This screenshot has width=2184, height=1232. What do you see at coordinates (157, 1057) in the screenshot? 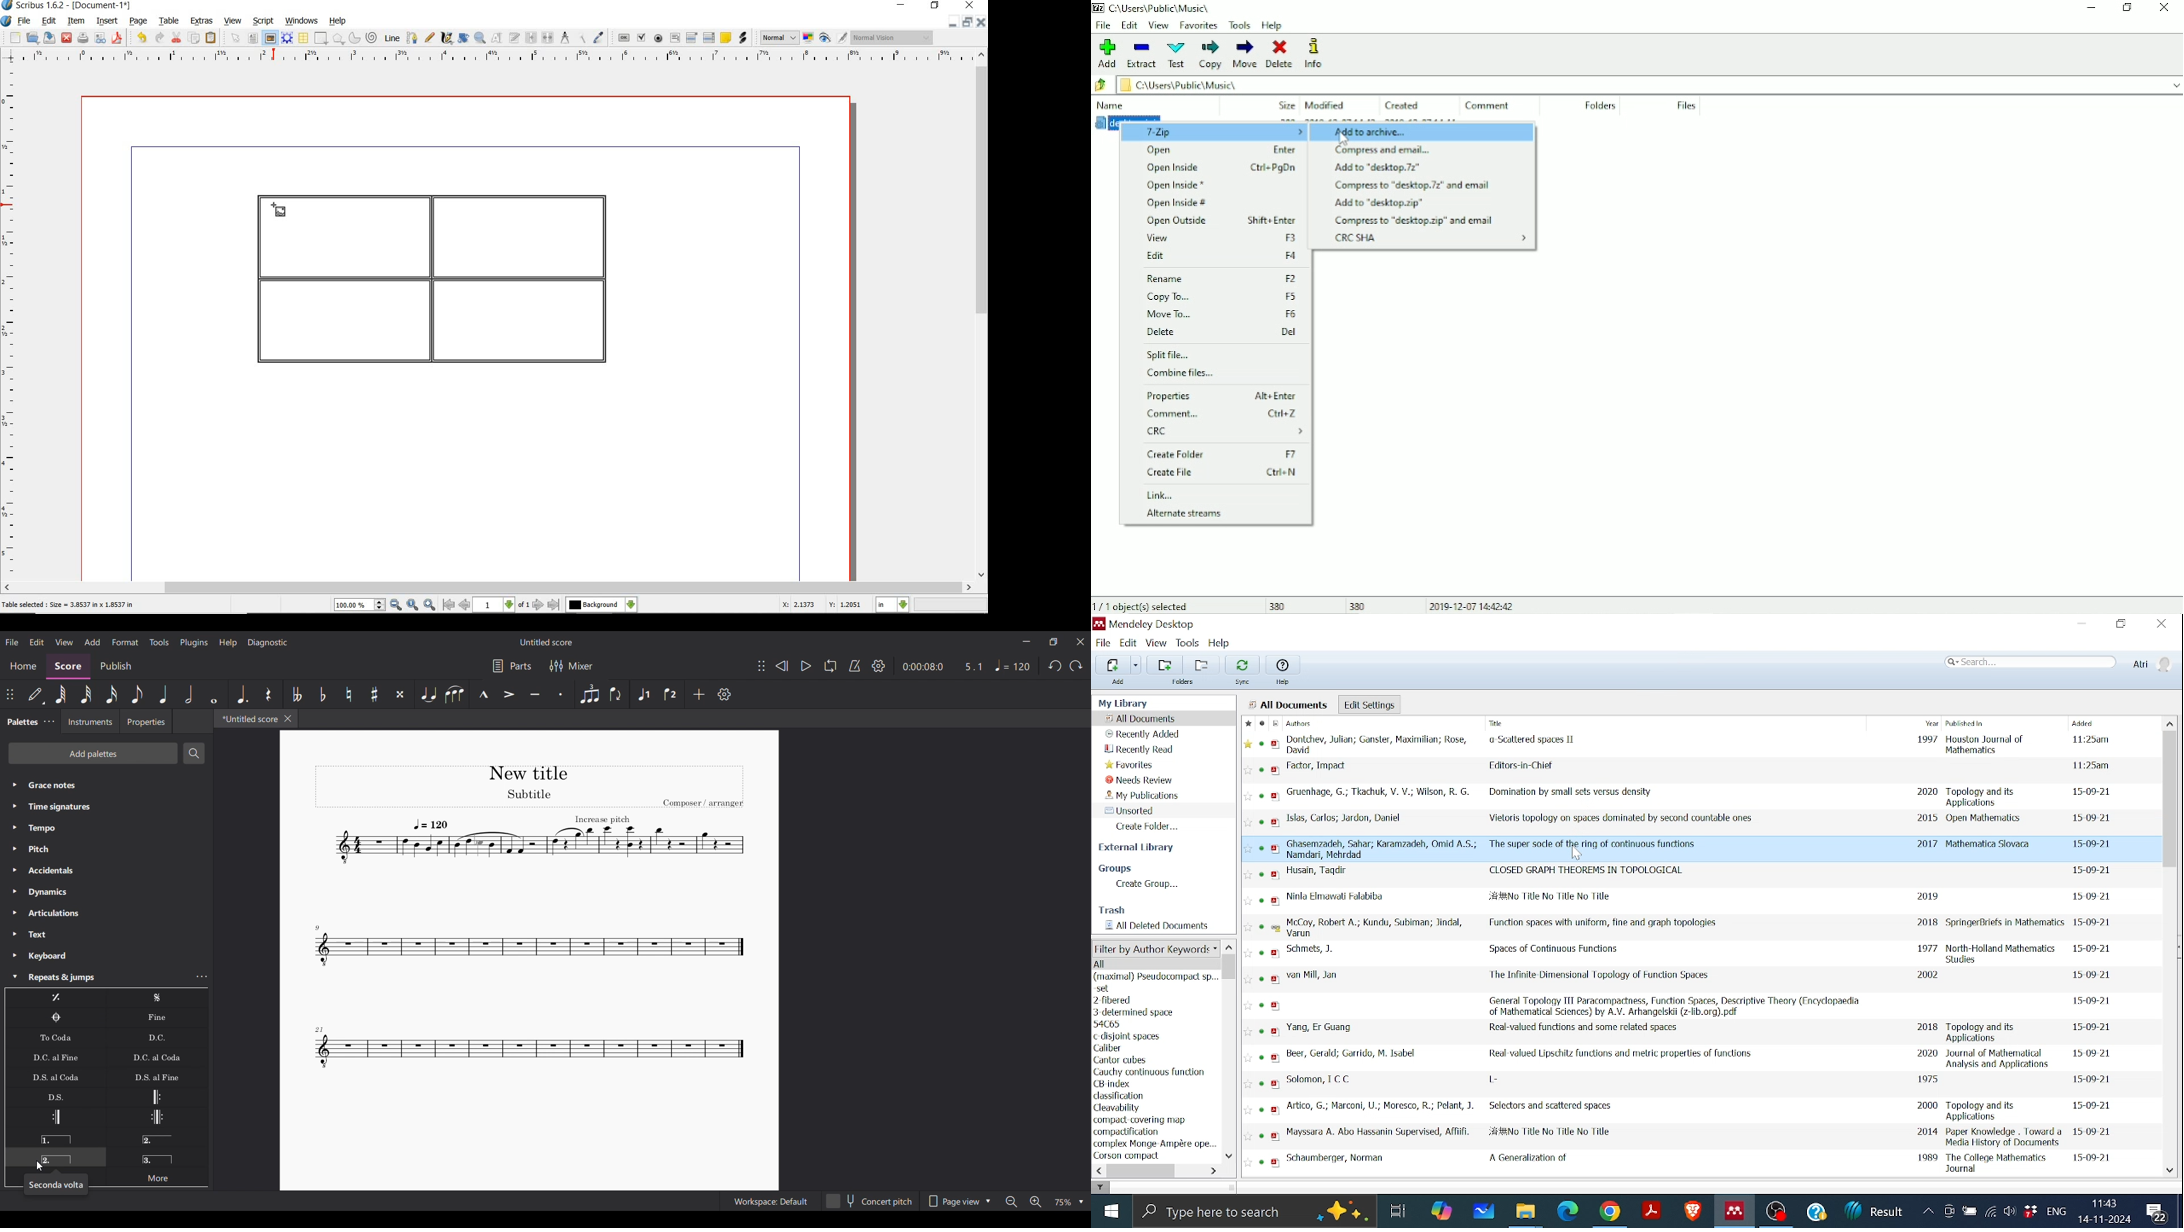
I see `D.C. al Coda` at bounding box center [157, 1057].